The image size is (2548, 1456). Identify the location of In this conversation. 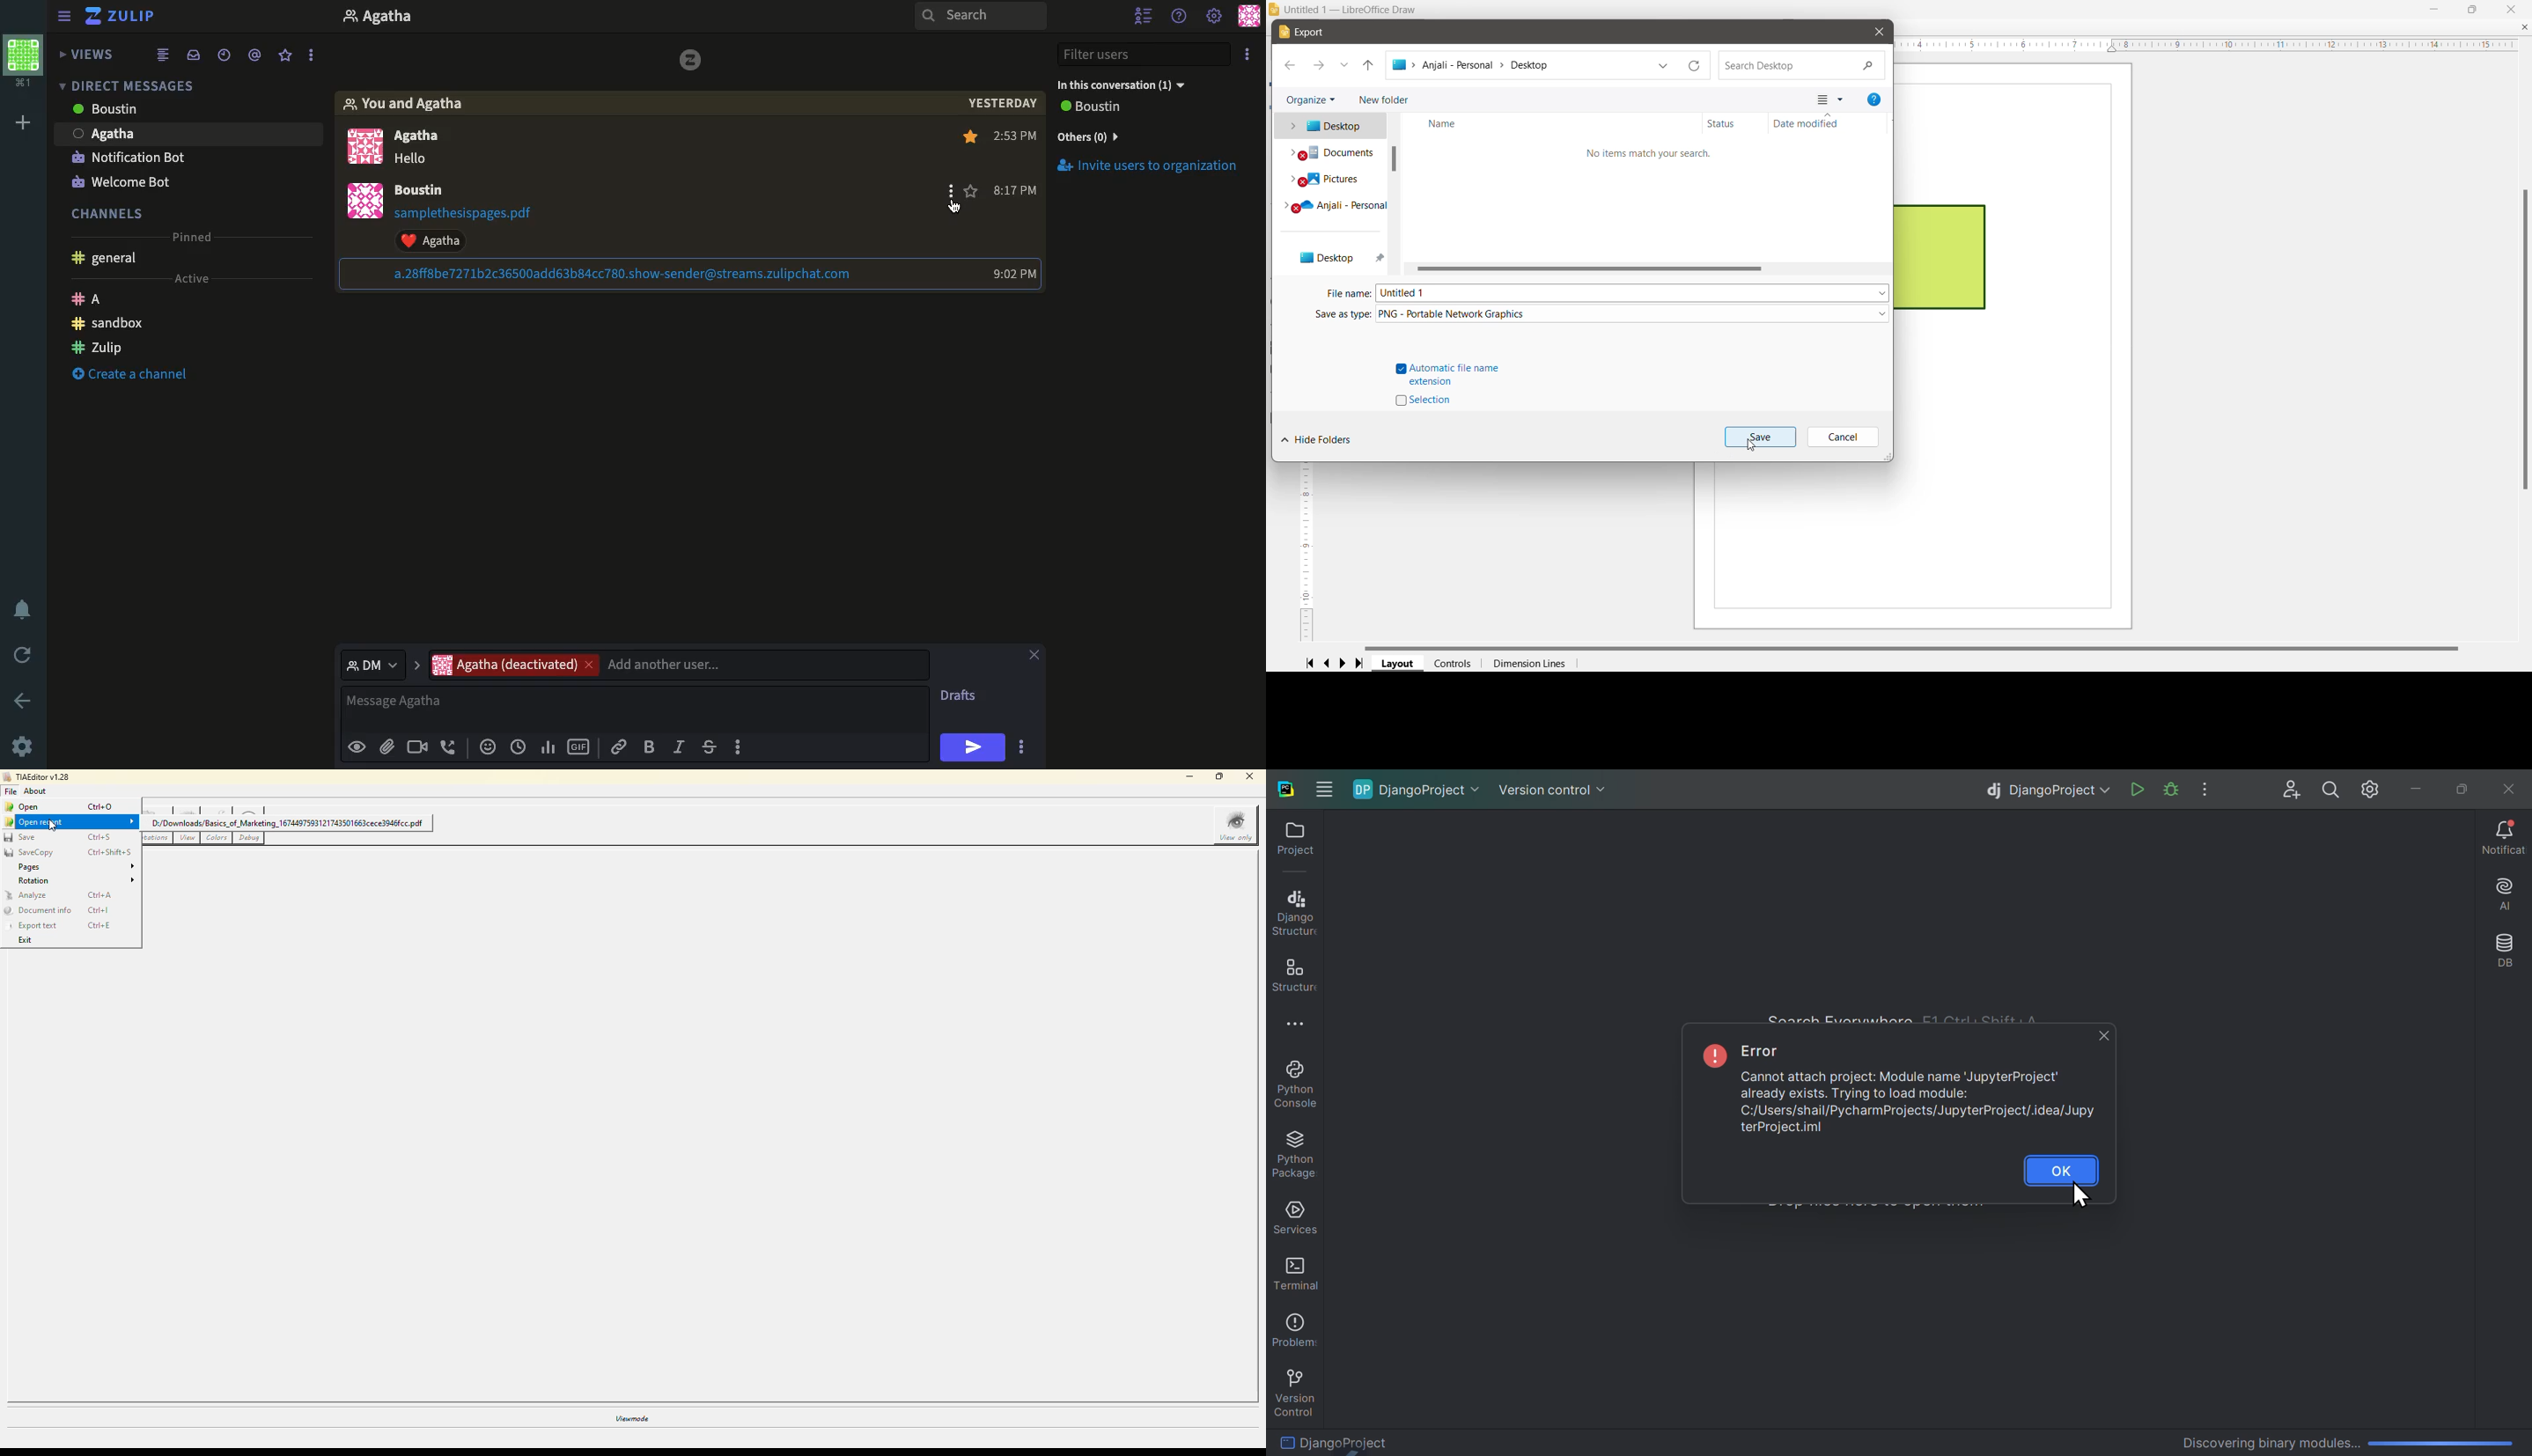
(1121, 85).